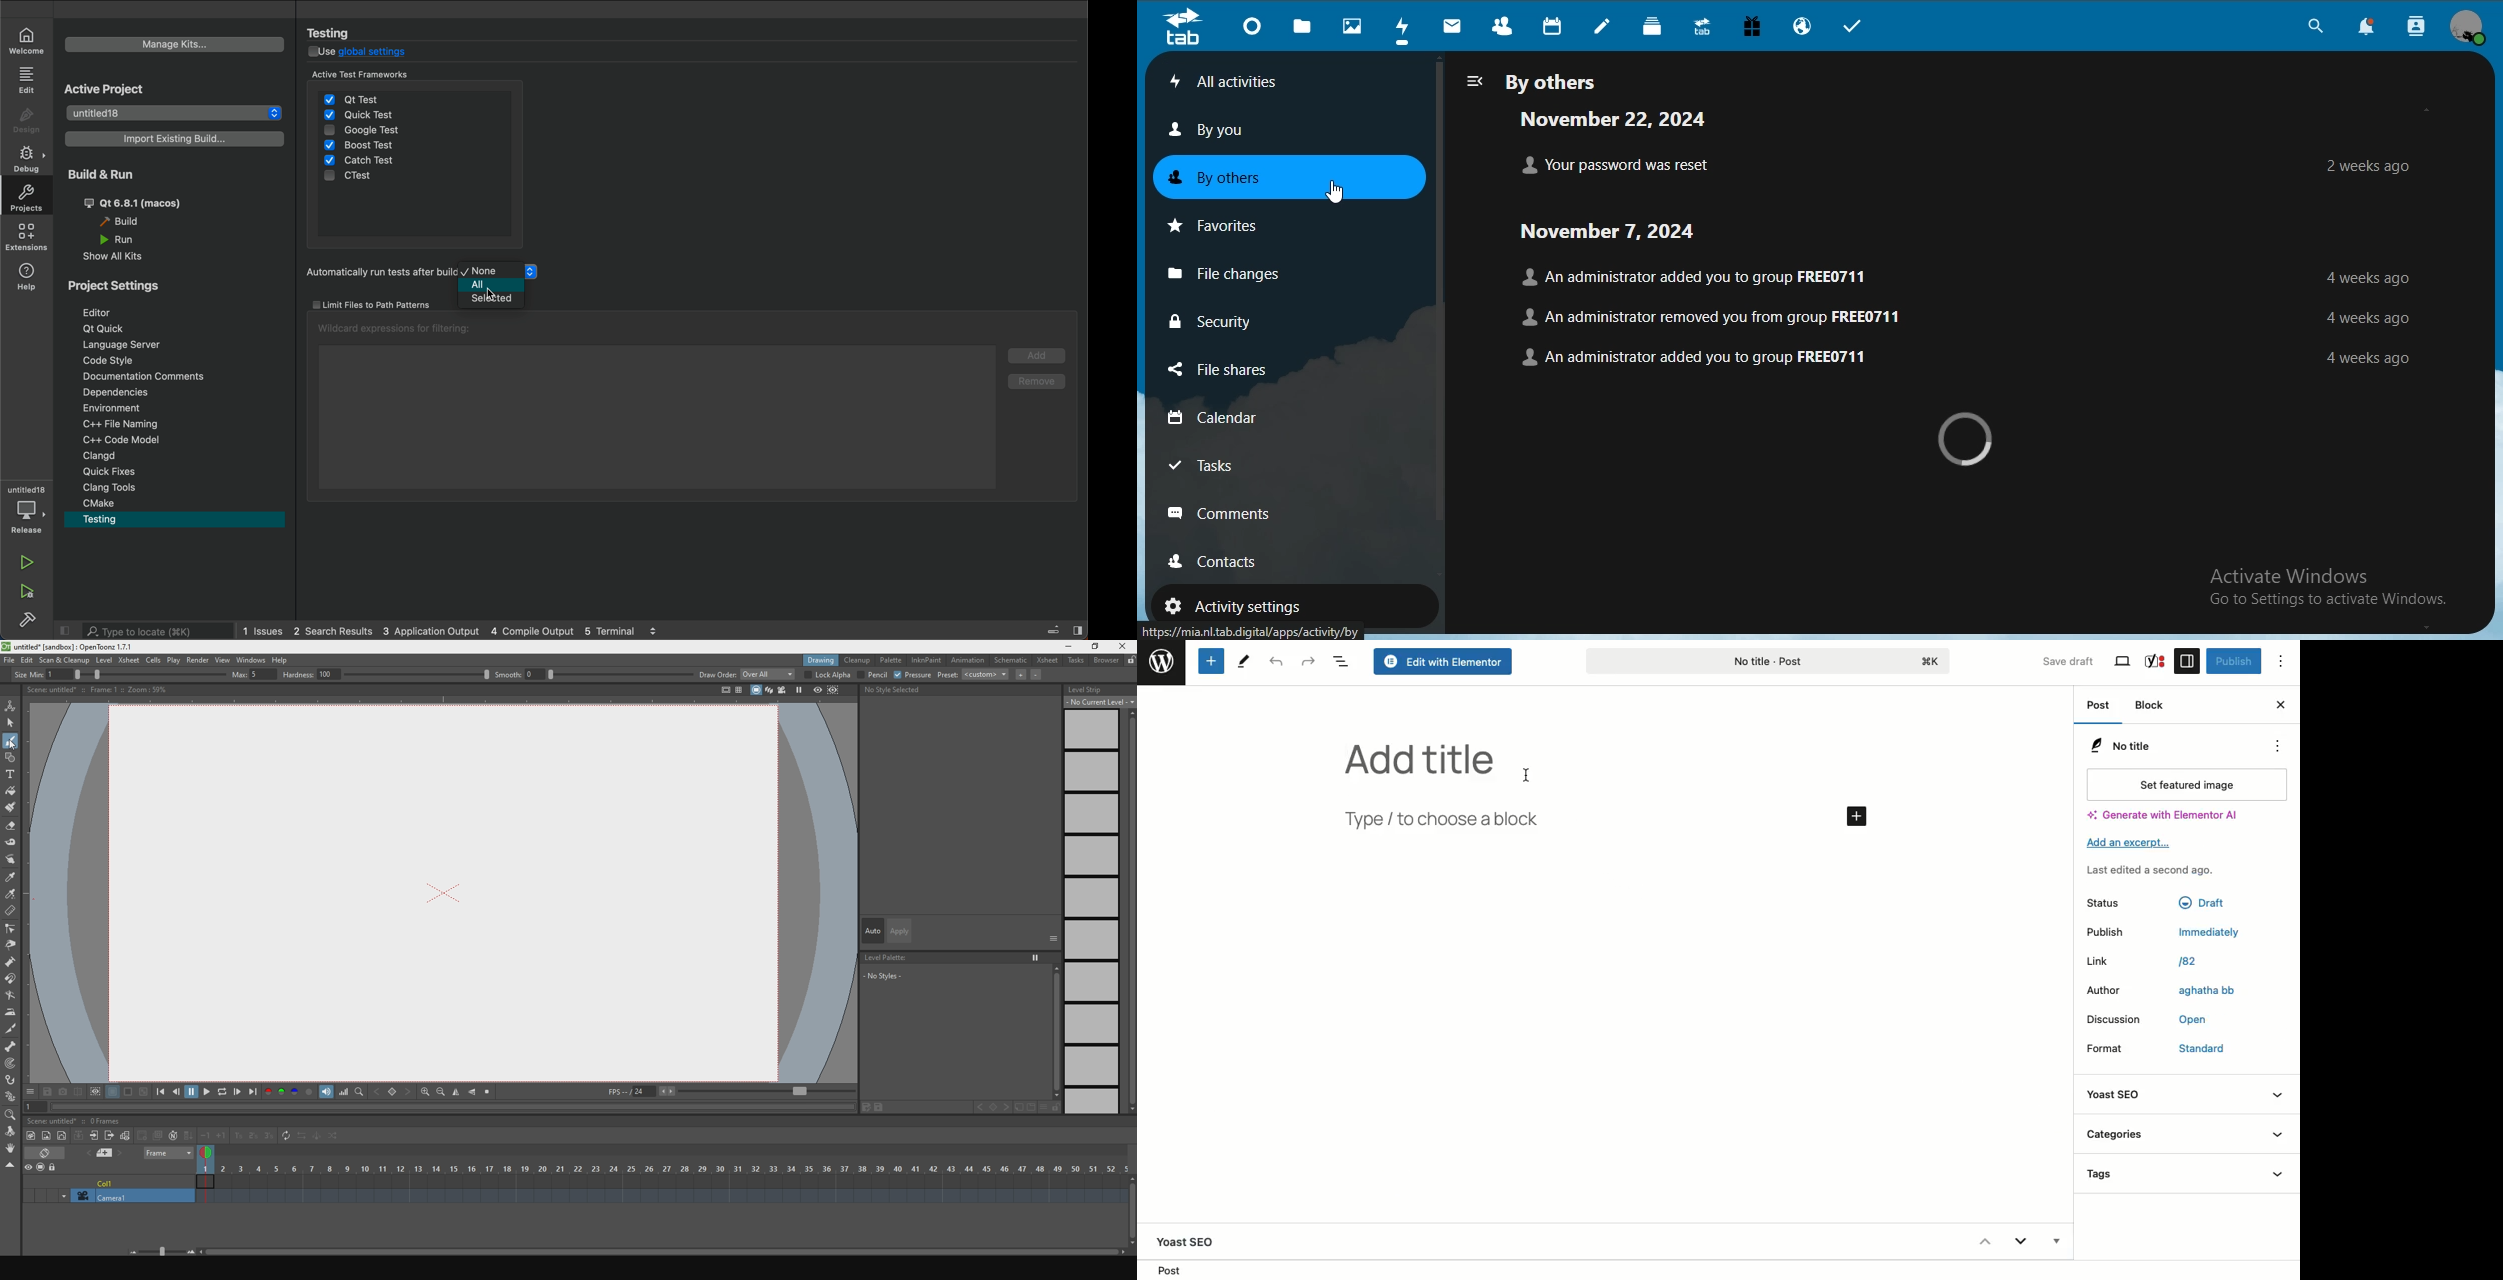 The height and width of the screenshot is (1288, 2520). What do you see at coordinates (29, 81) in the screenshot?
I see `edit` at bounding box center [29, 81].